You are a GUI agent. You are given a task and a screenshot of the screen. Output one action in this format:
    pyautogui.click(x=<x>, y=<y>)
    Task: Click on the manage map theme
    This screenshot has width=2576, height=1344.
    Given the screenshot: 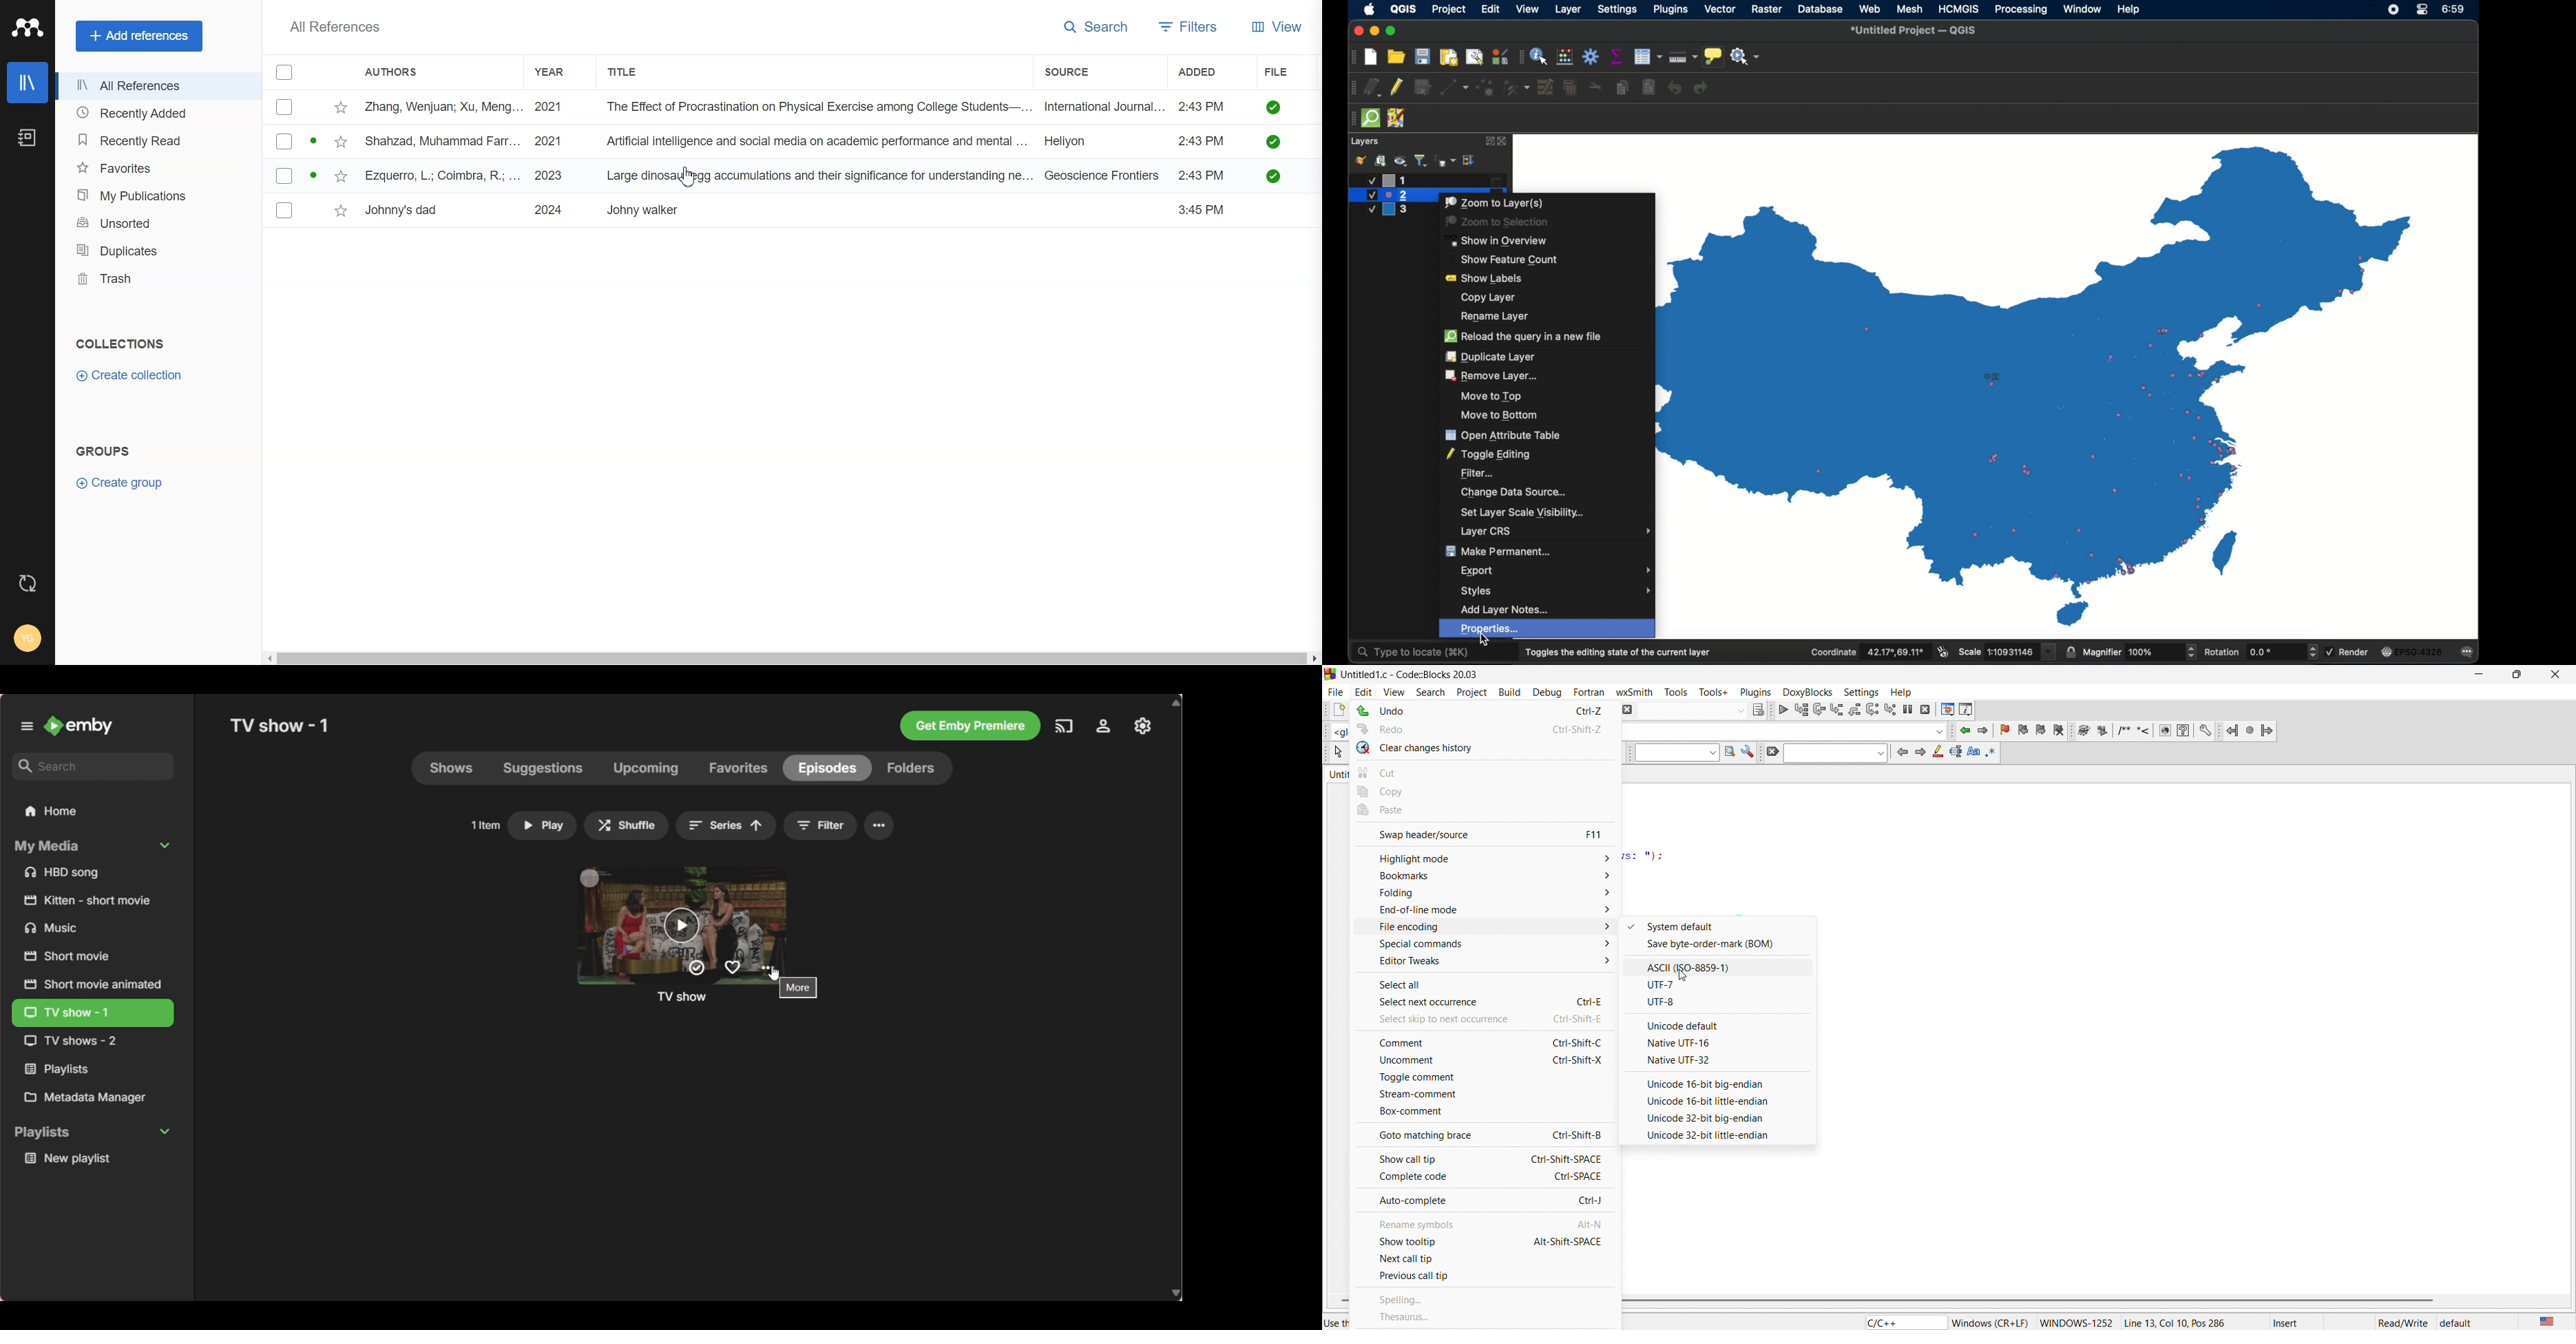 What is the action you would take?
    pyautogui.click(x=1400, y=161)
    